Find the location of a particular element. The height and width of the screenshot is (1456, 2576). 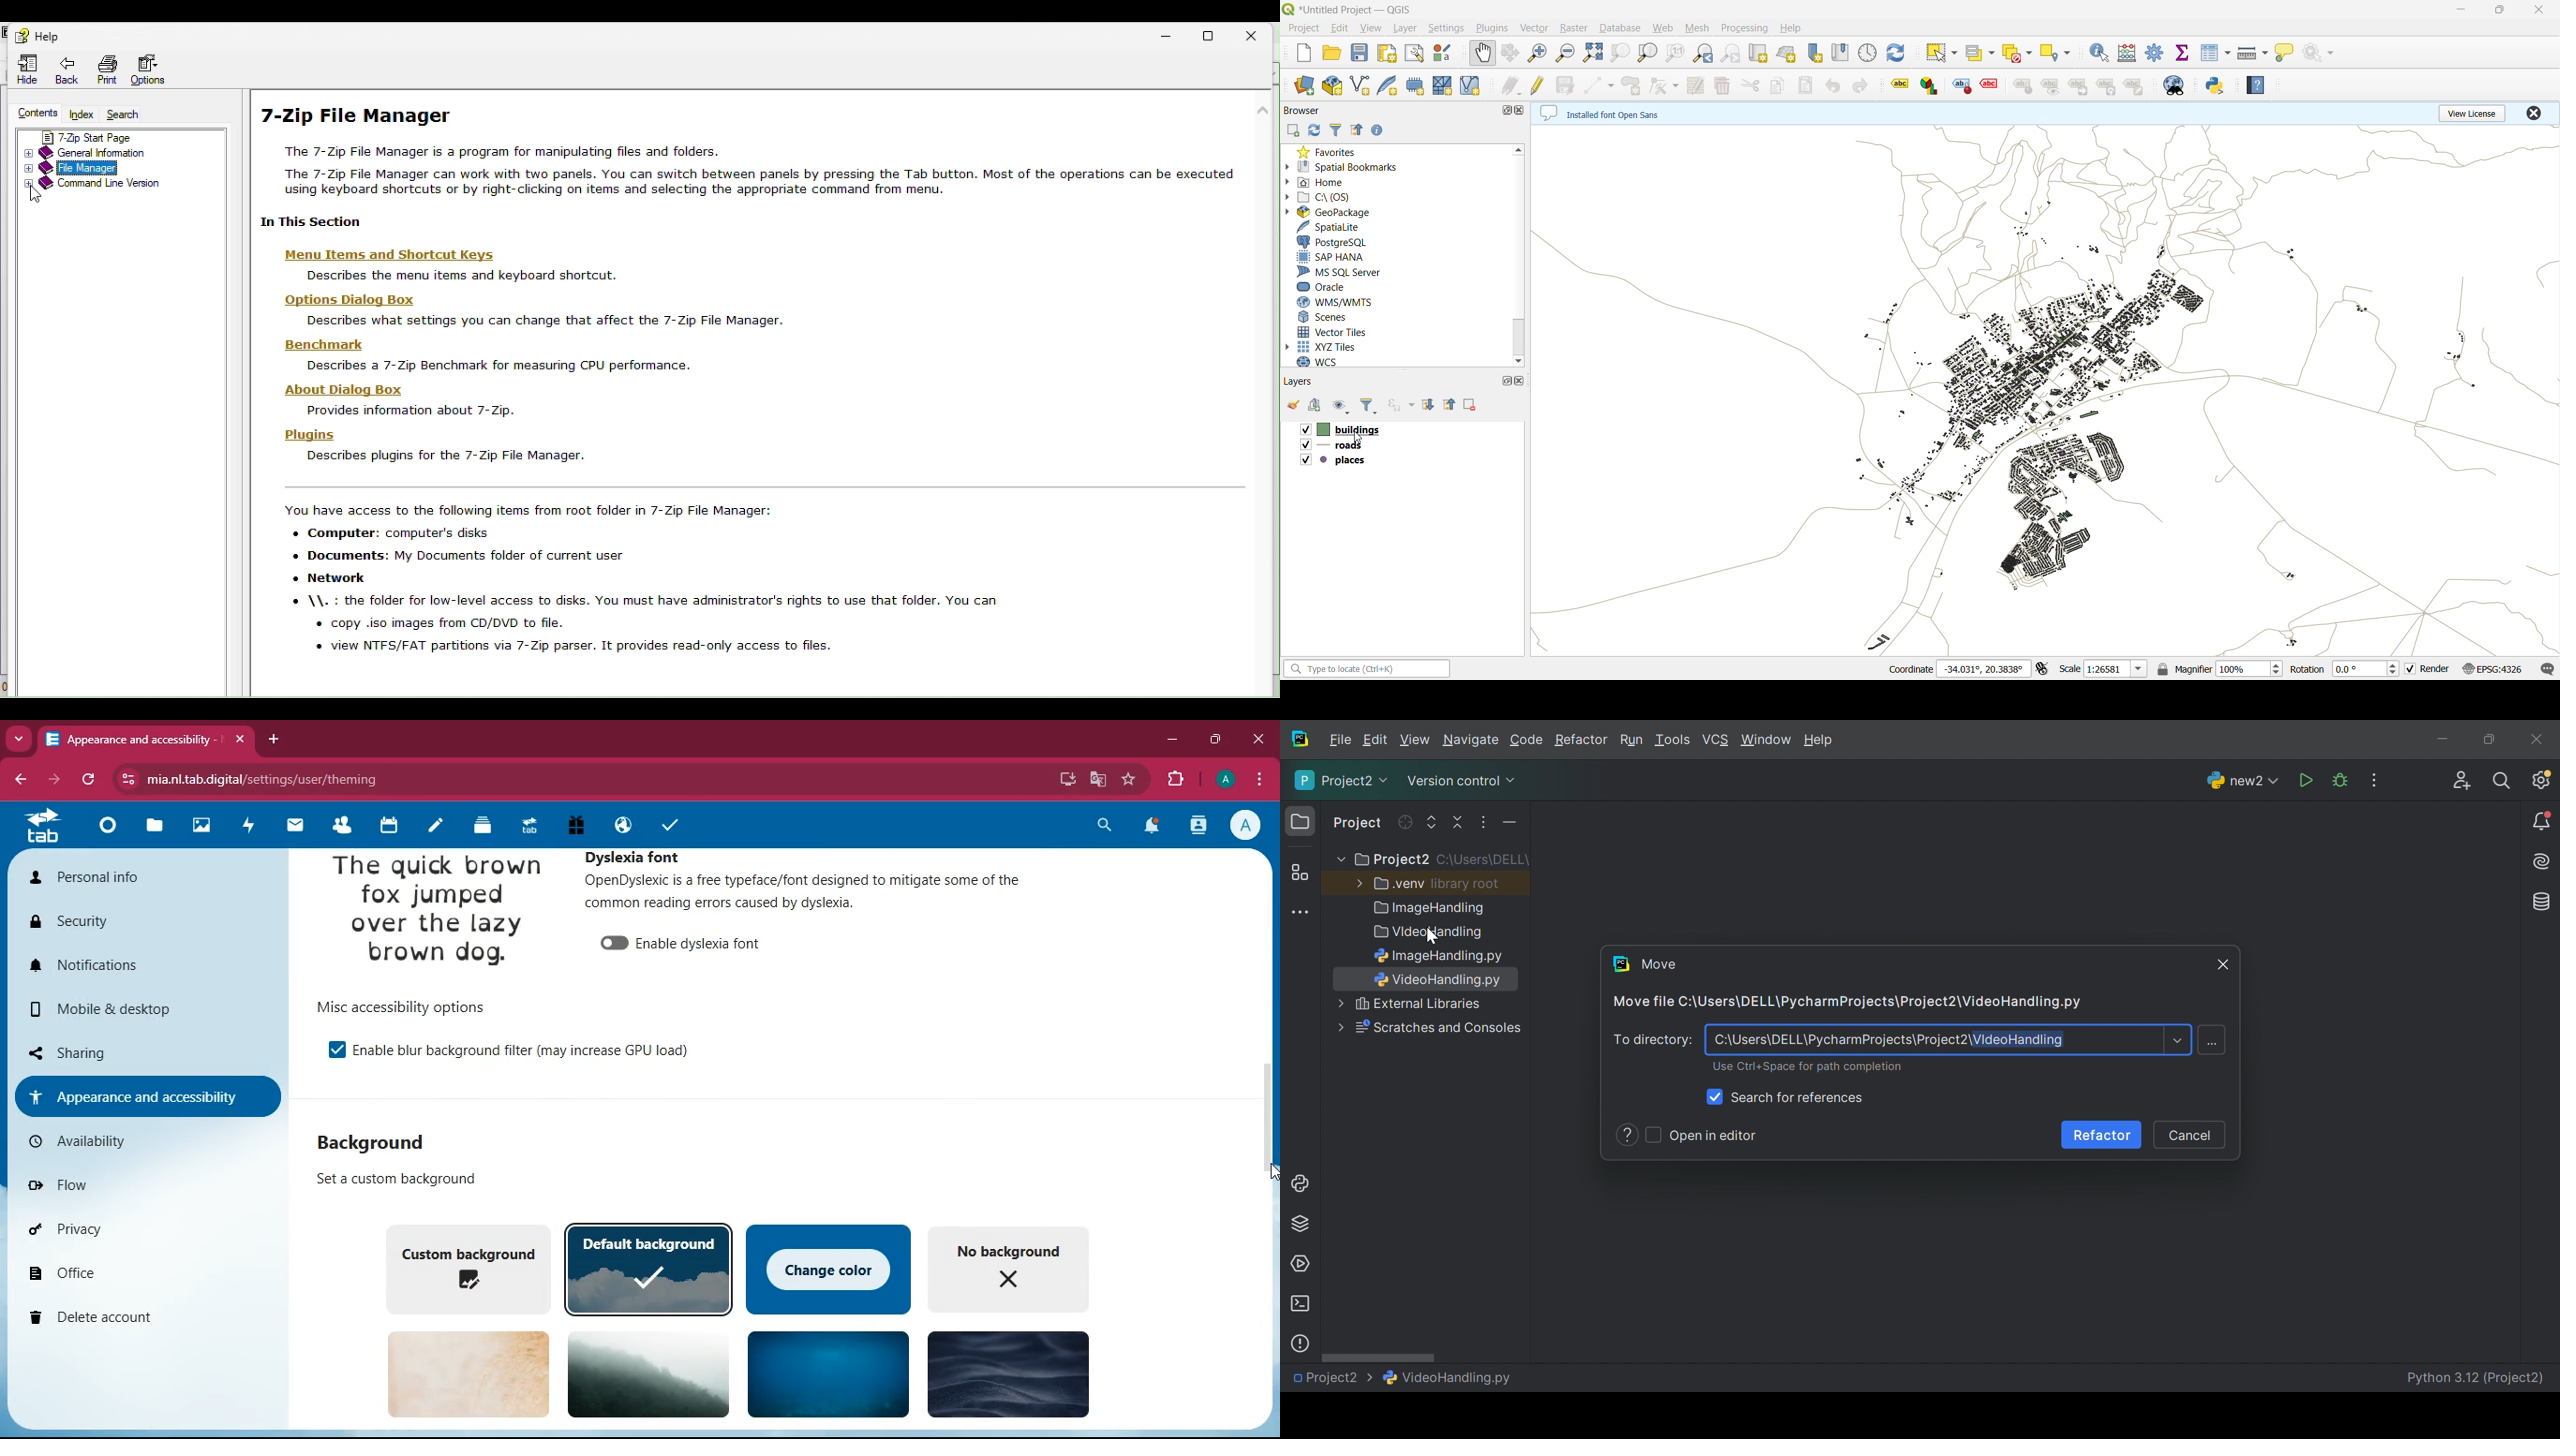

appearance and accessibility  is located at coordinates (145, 1096).